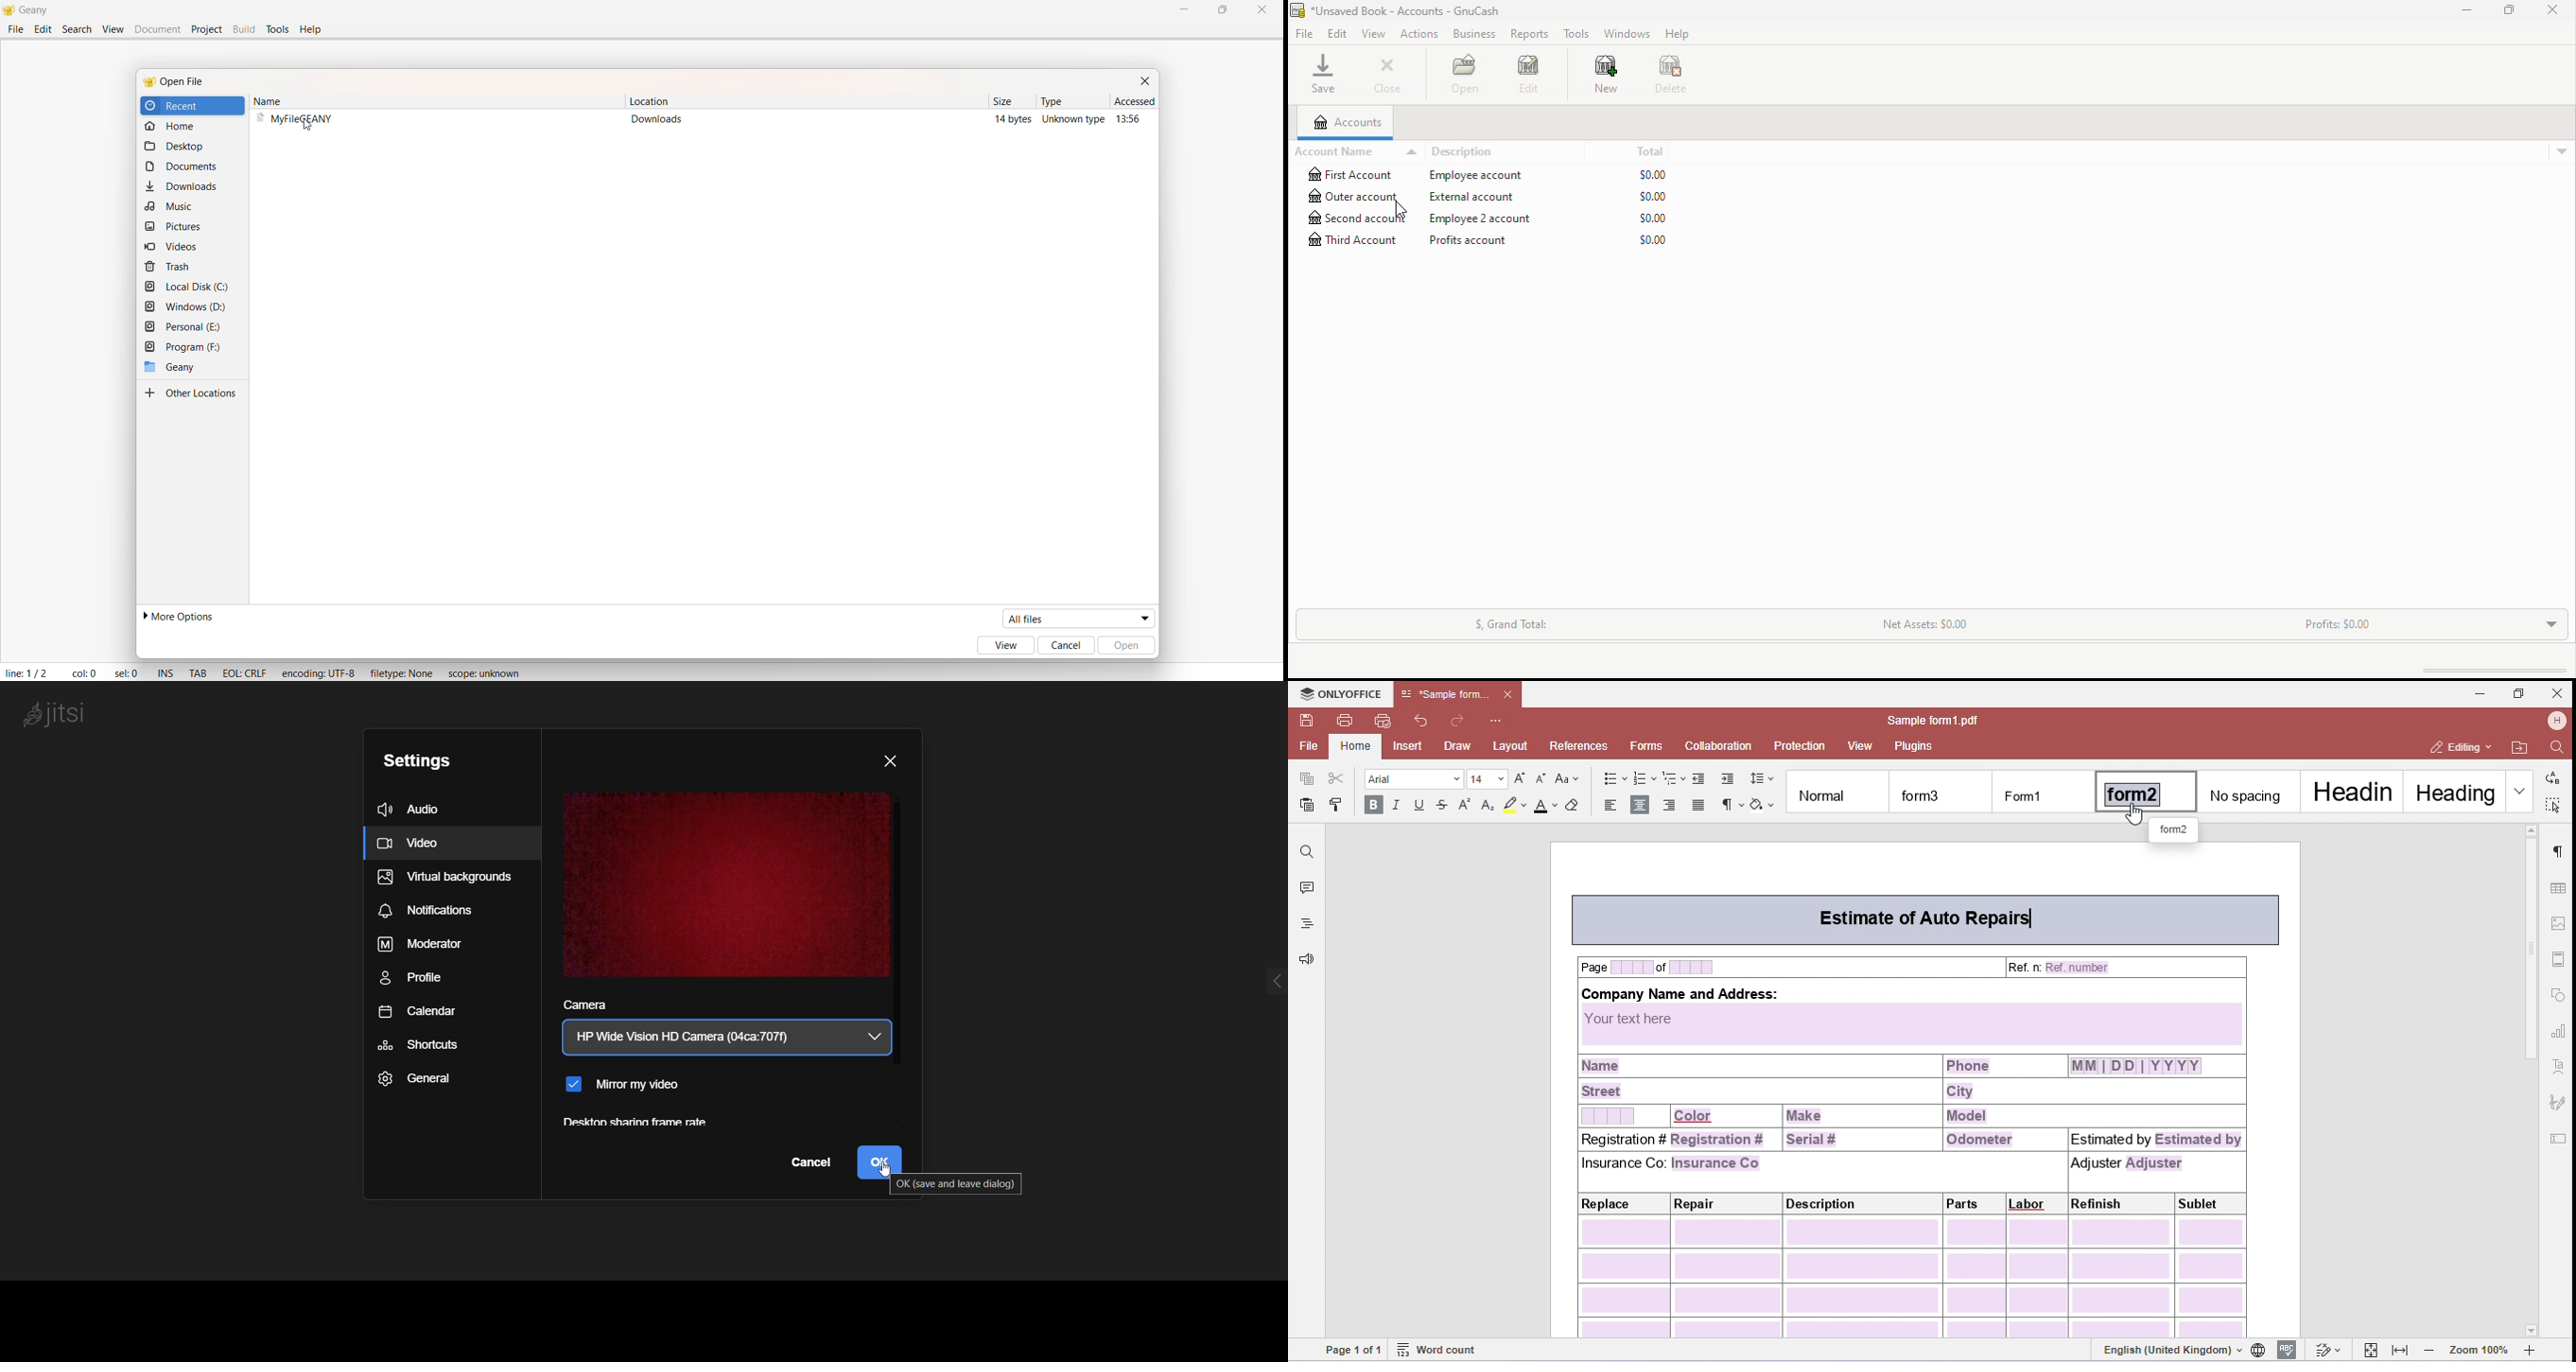  Describe the element at coordinates (437, 911) in the screenshot. I see `notifications` at that location.